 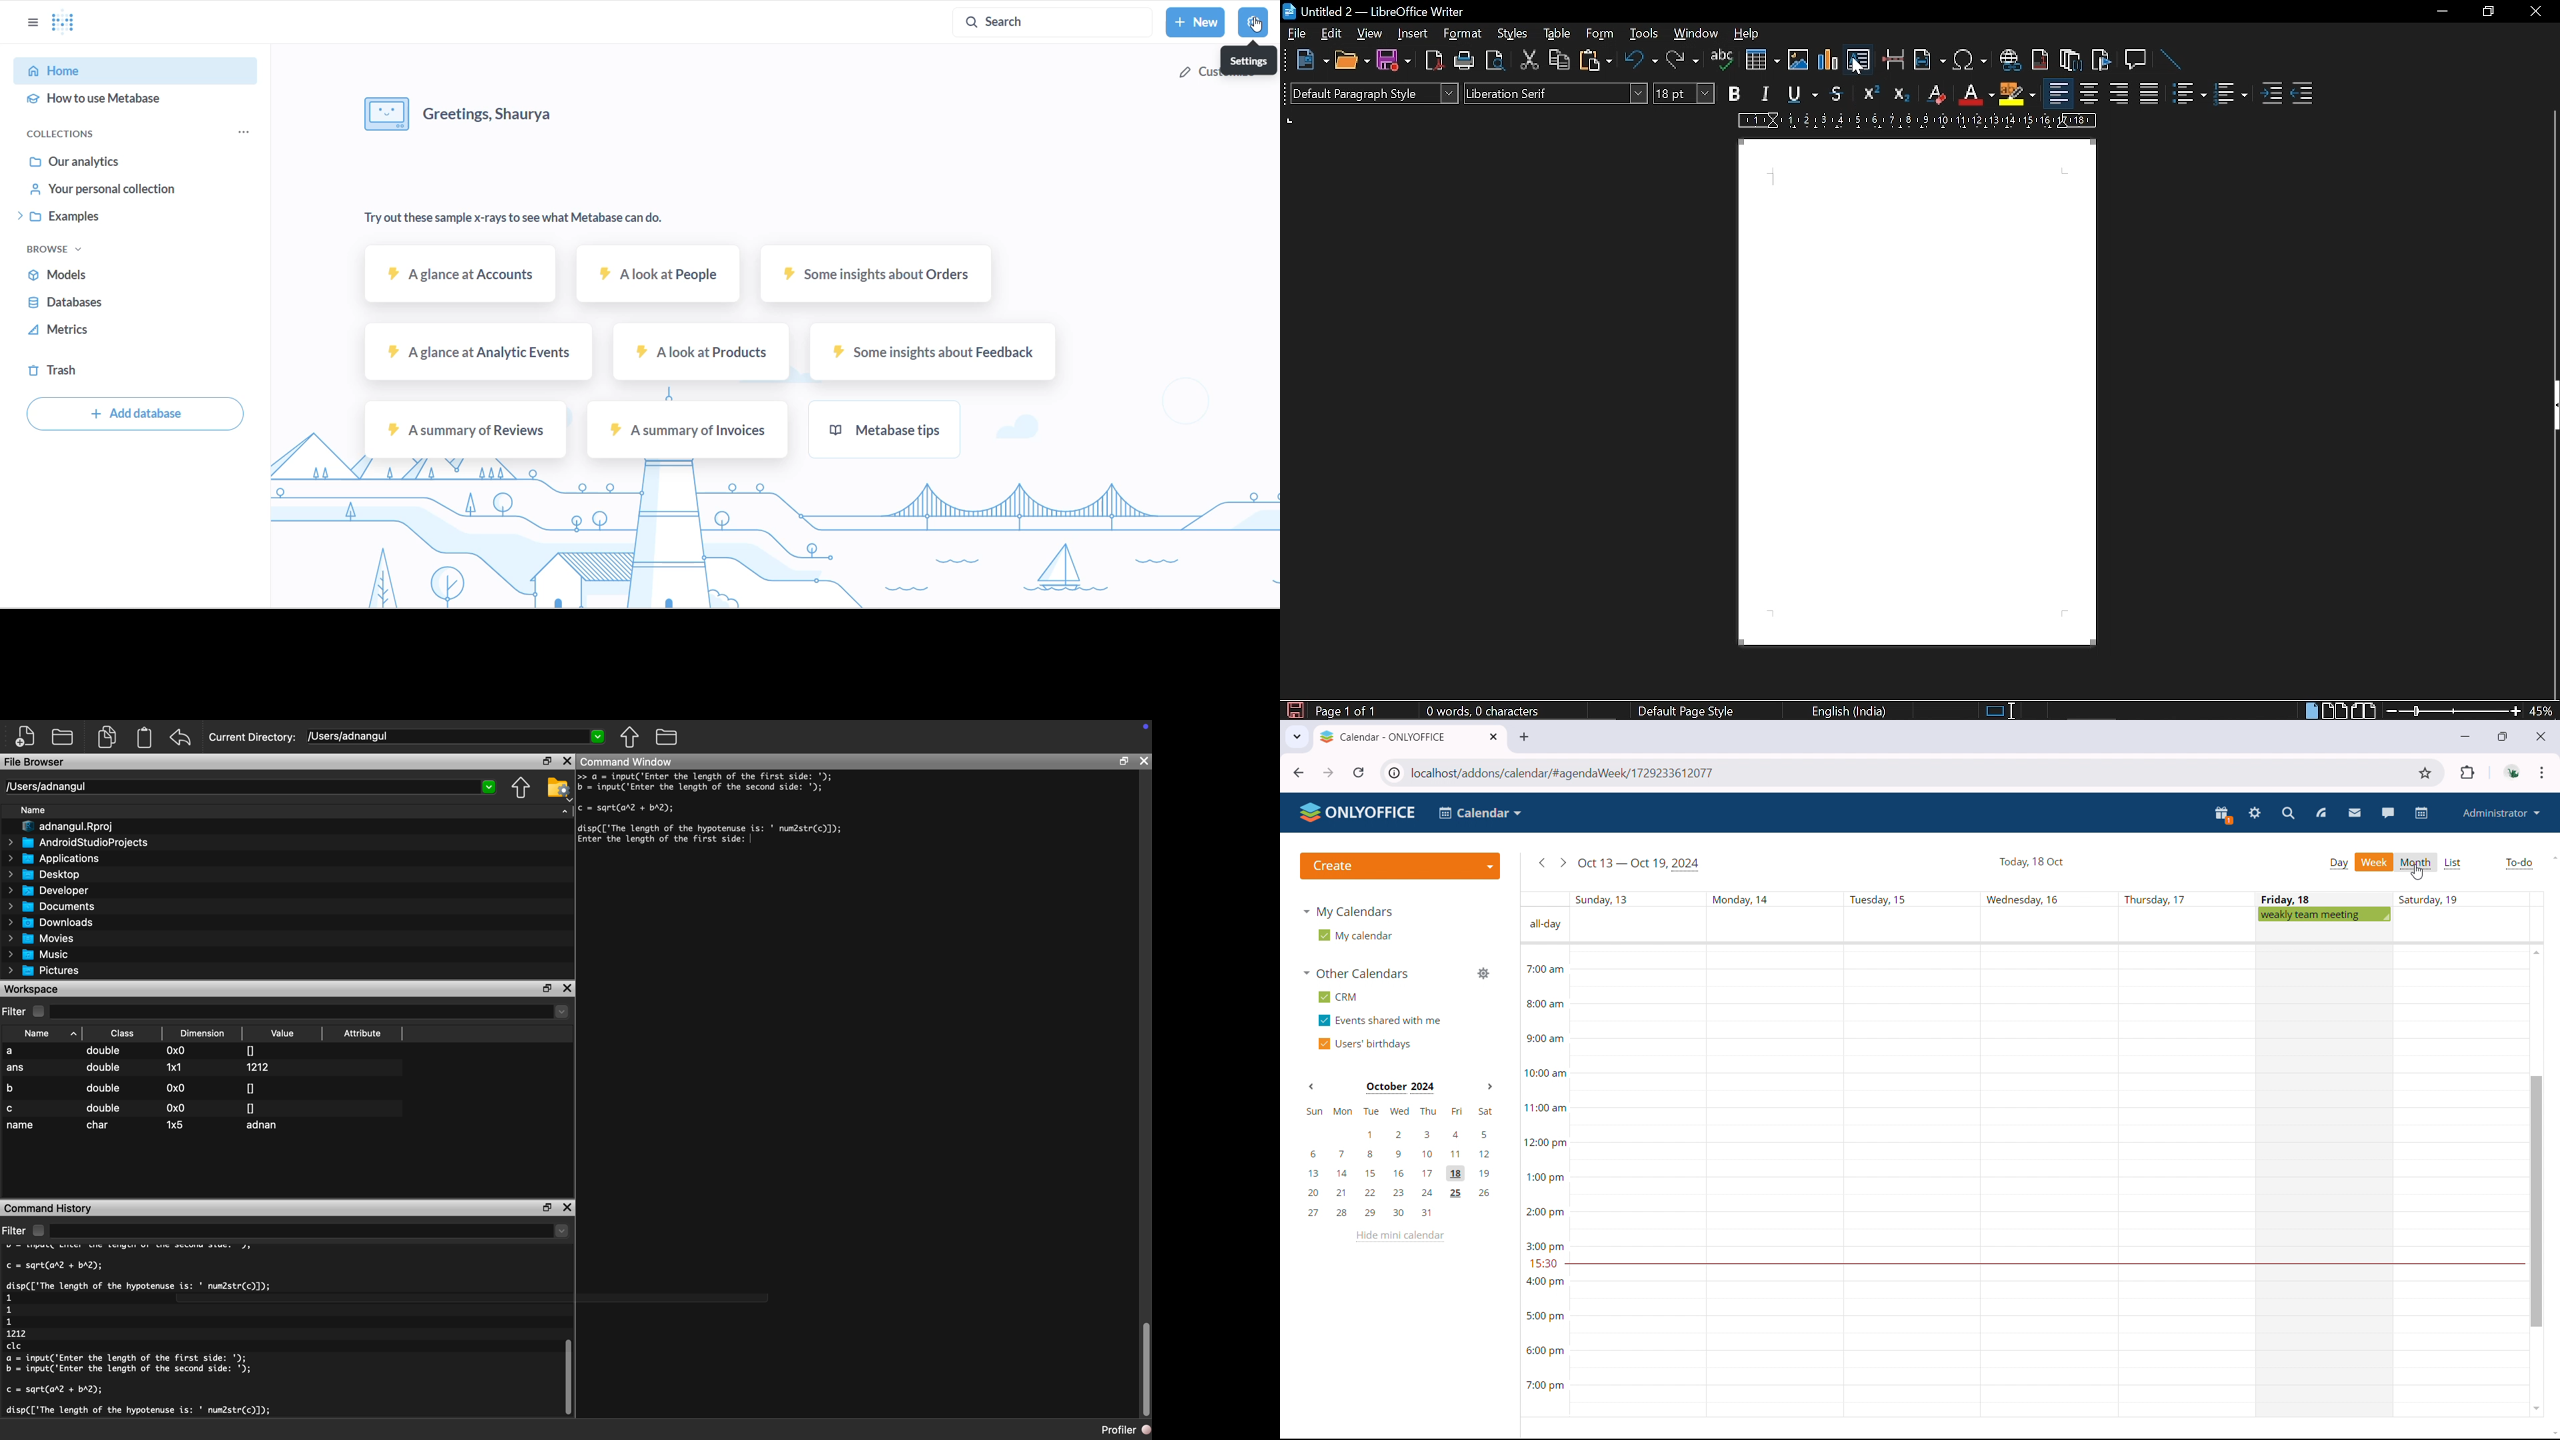 What do you see at coordinates (1351, 711) in the screenshot?
I see `page 1 of 1` at bounding box center [1351, 711].